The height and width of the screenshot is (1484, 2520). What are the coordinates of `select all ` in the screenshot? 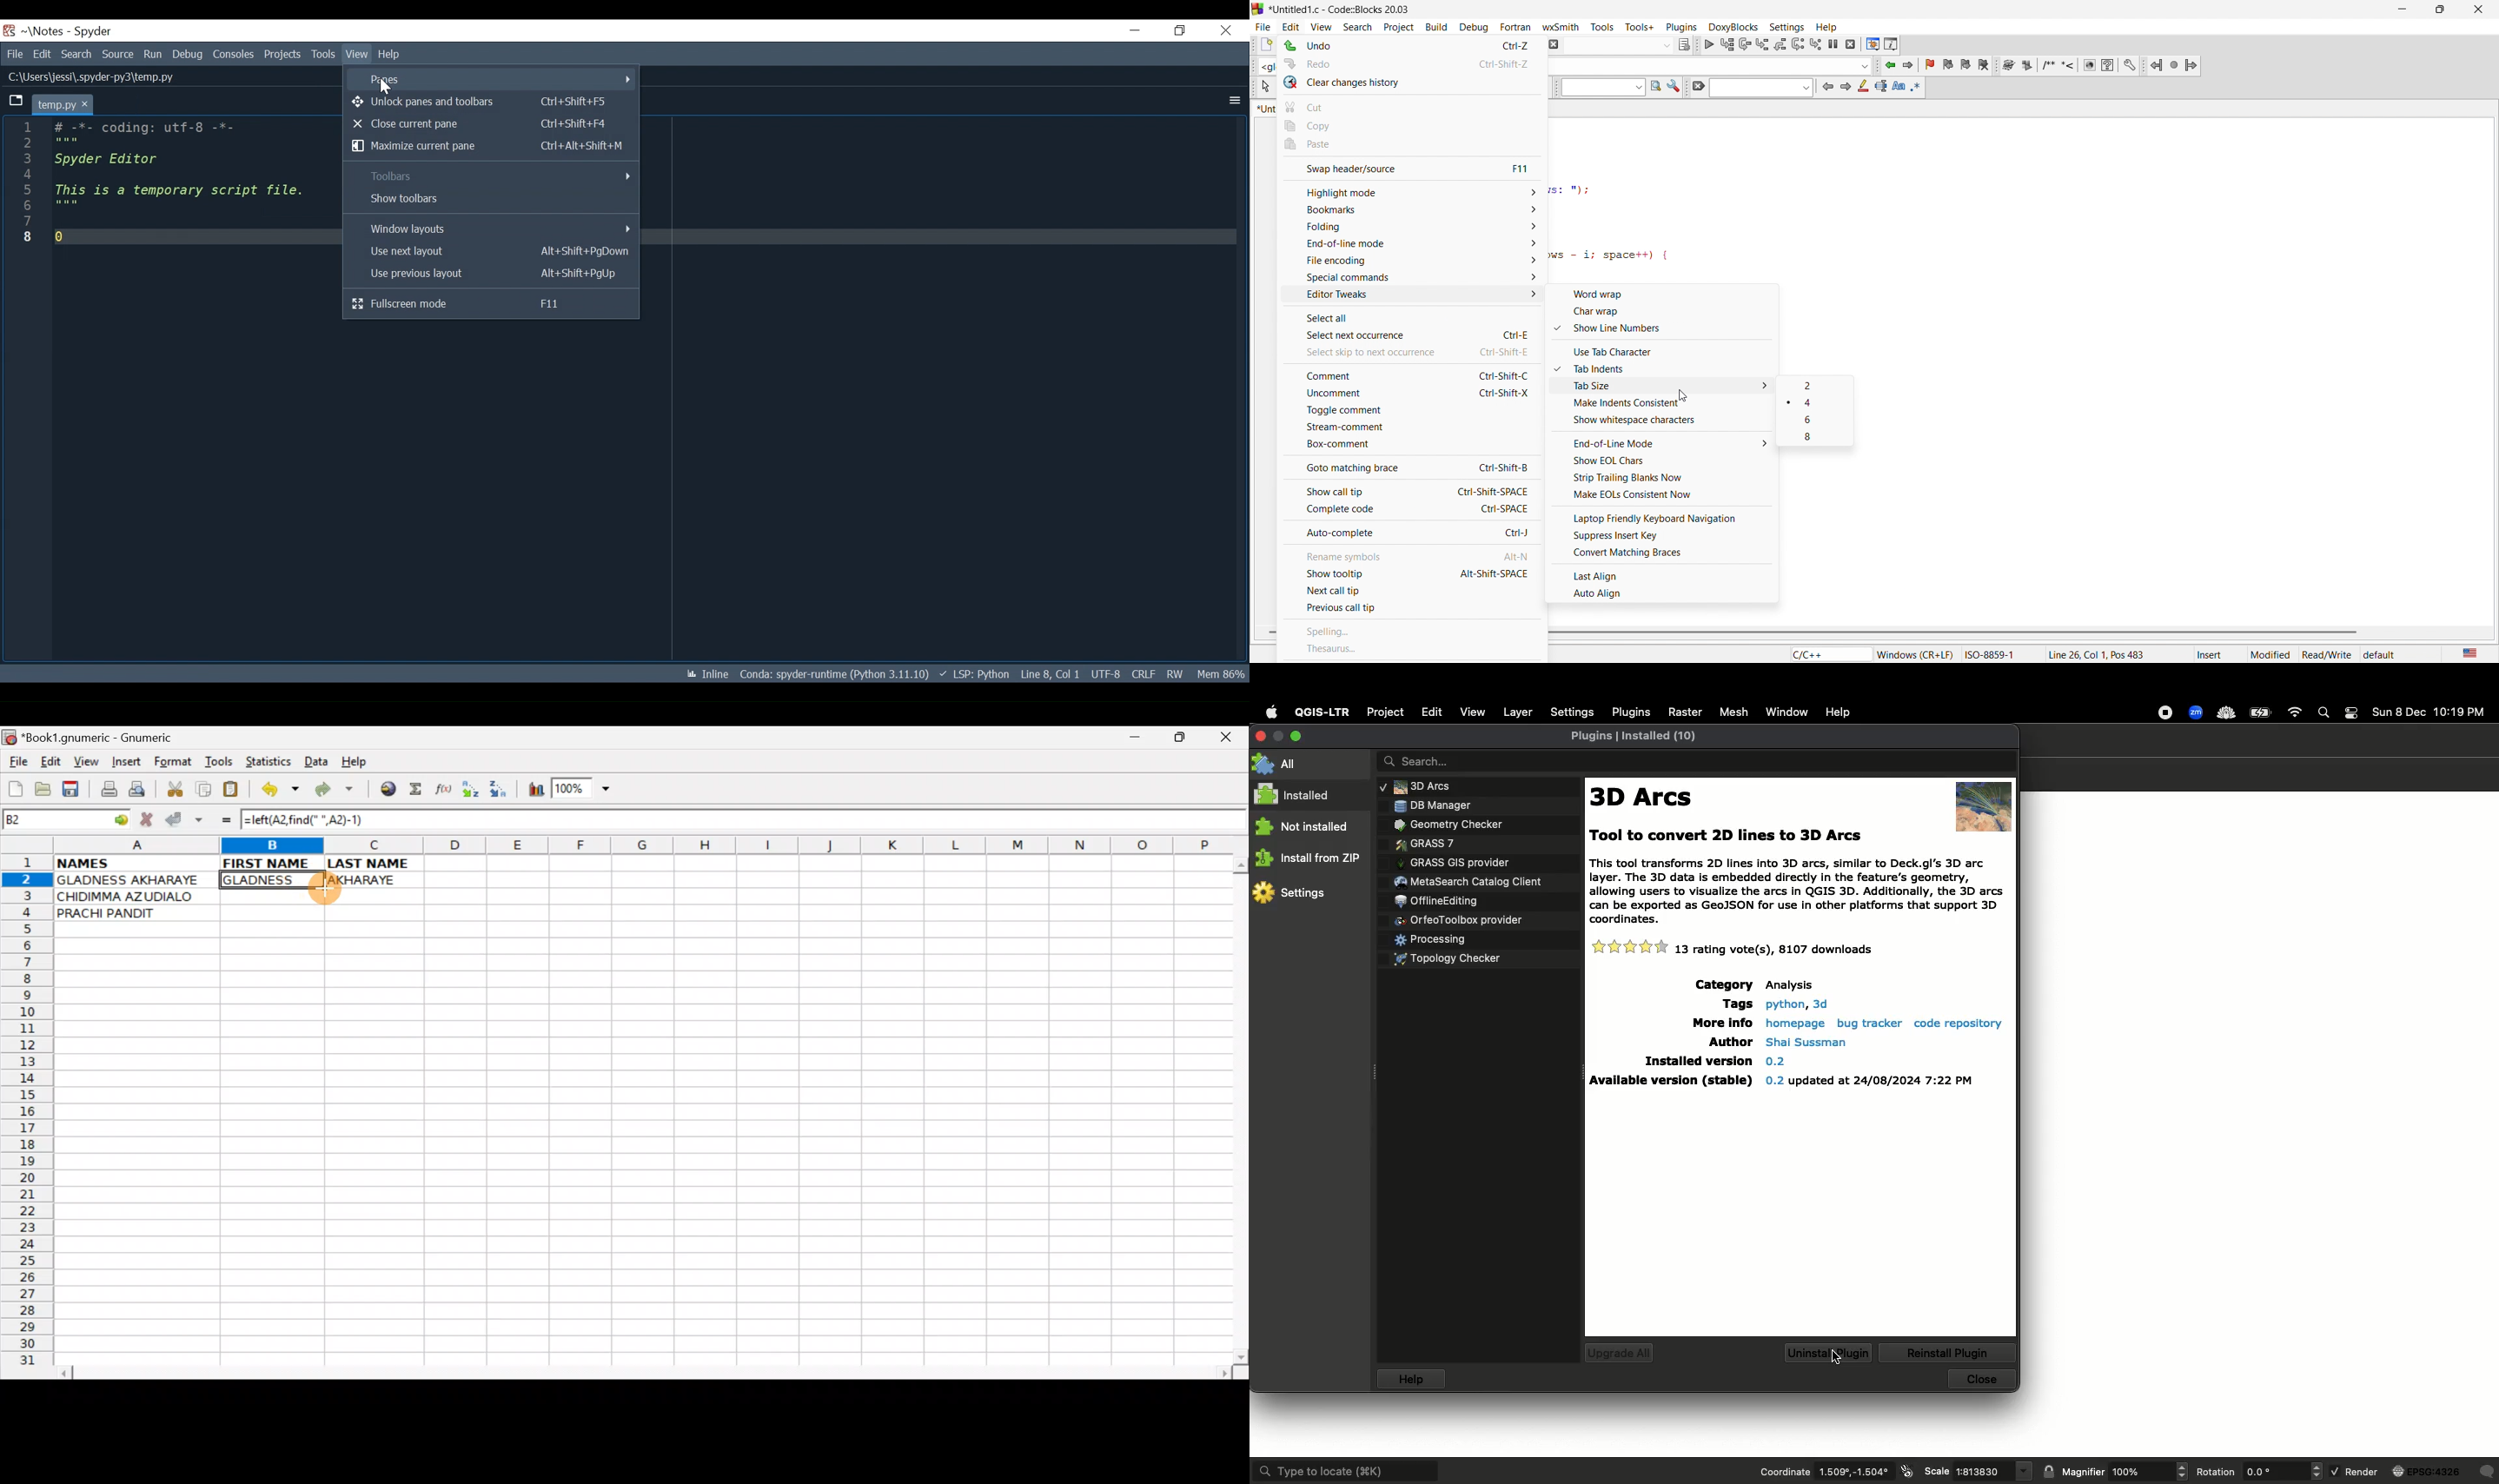 It's located at (1358, 320).